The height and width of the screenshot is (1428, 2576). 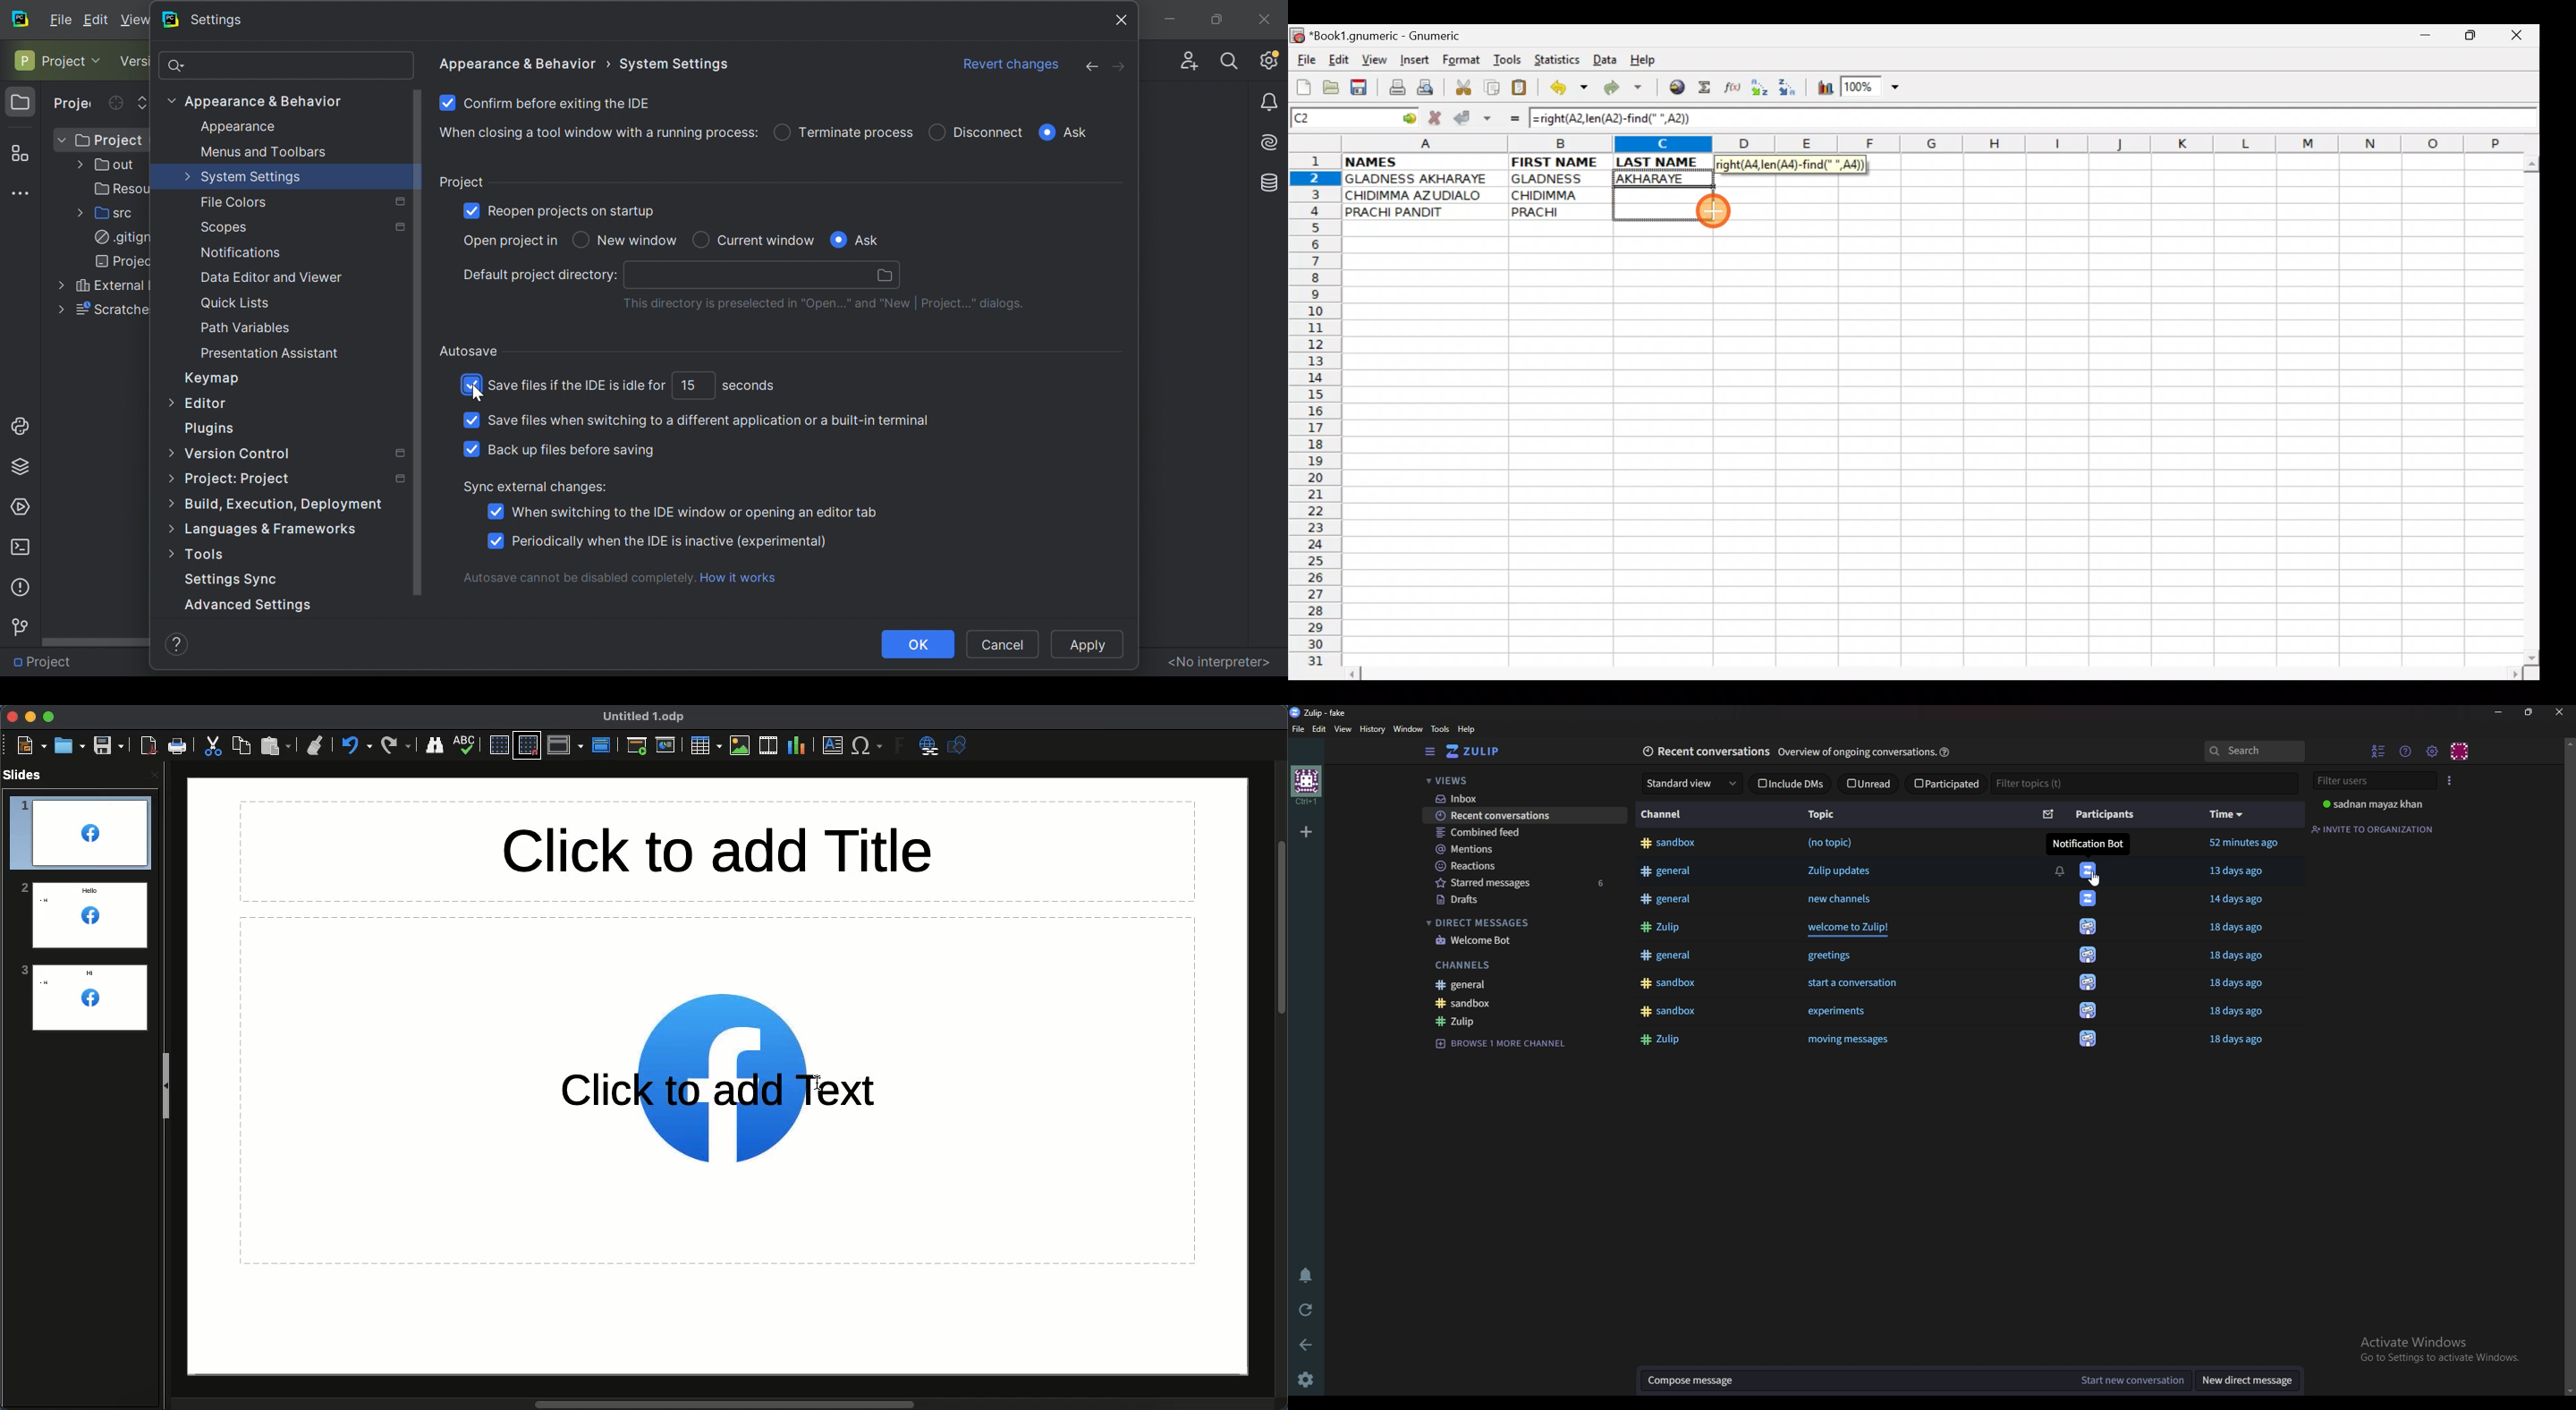 I want to click on Enable do not disturb, so click(x=1307, y=1276).